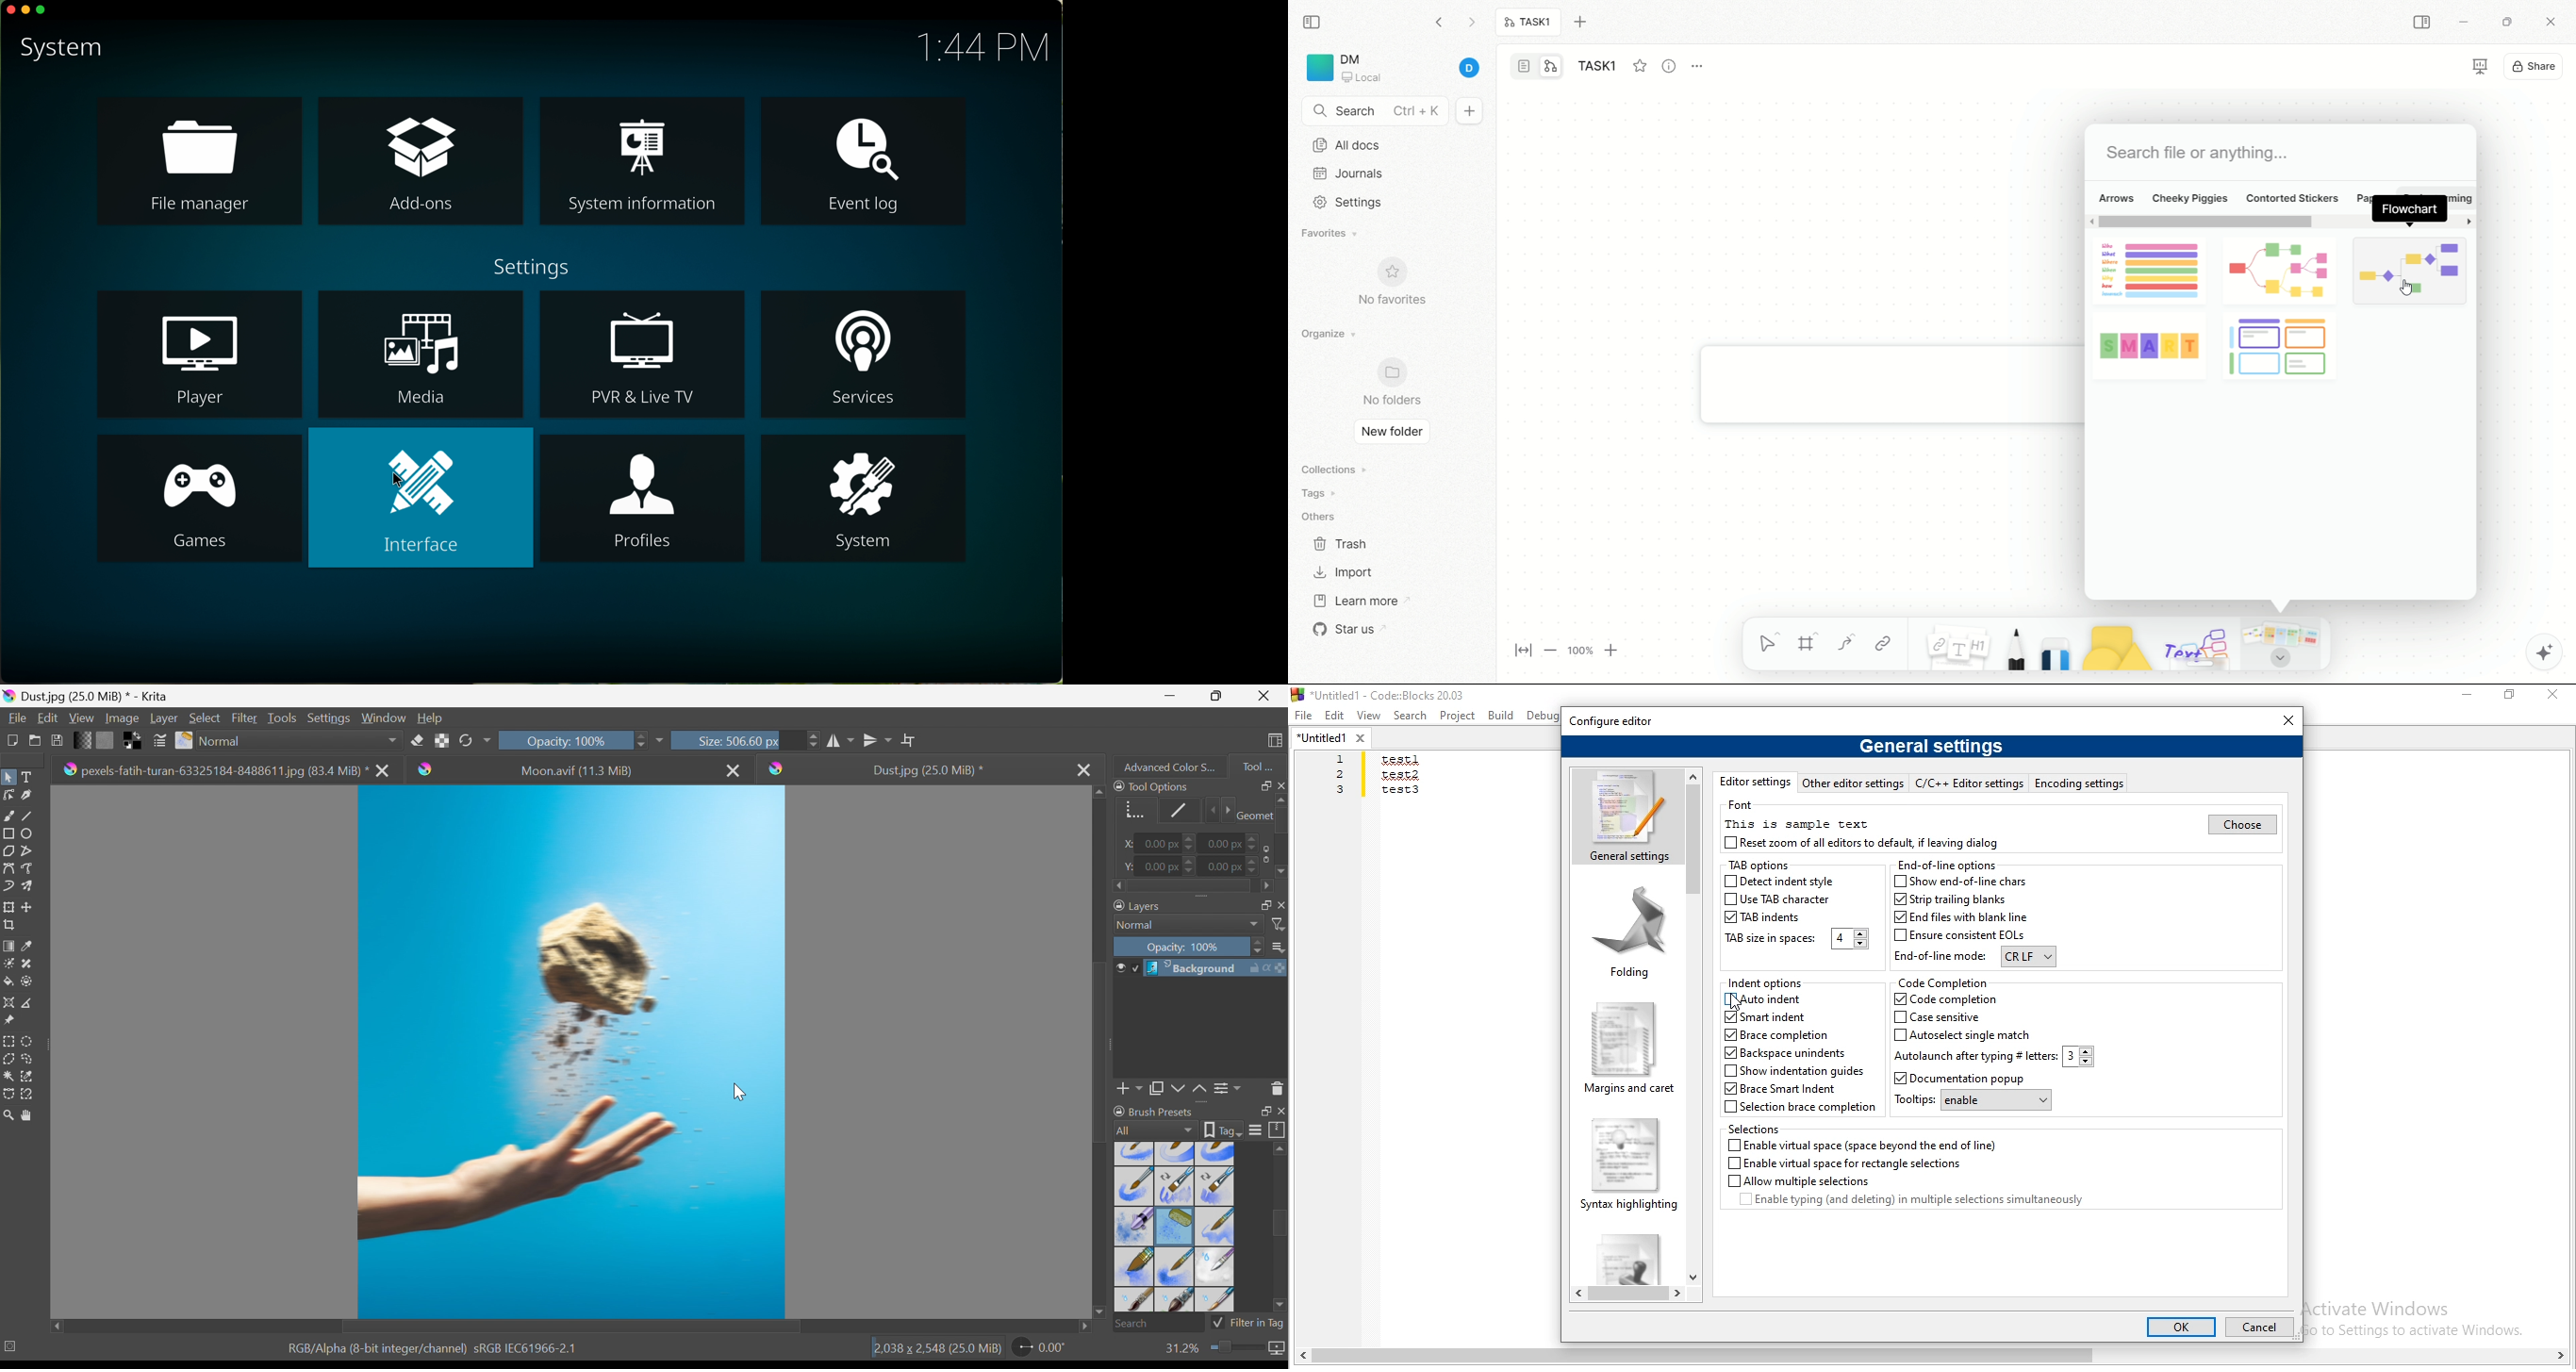  Describe the element at coordinates (862, 160) in the screenshot. I see `event log` at that location.